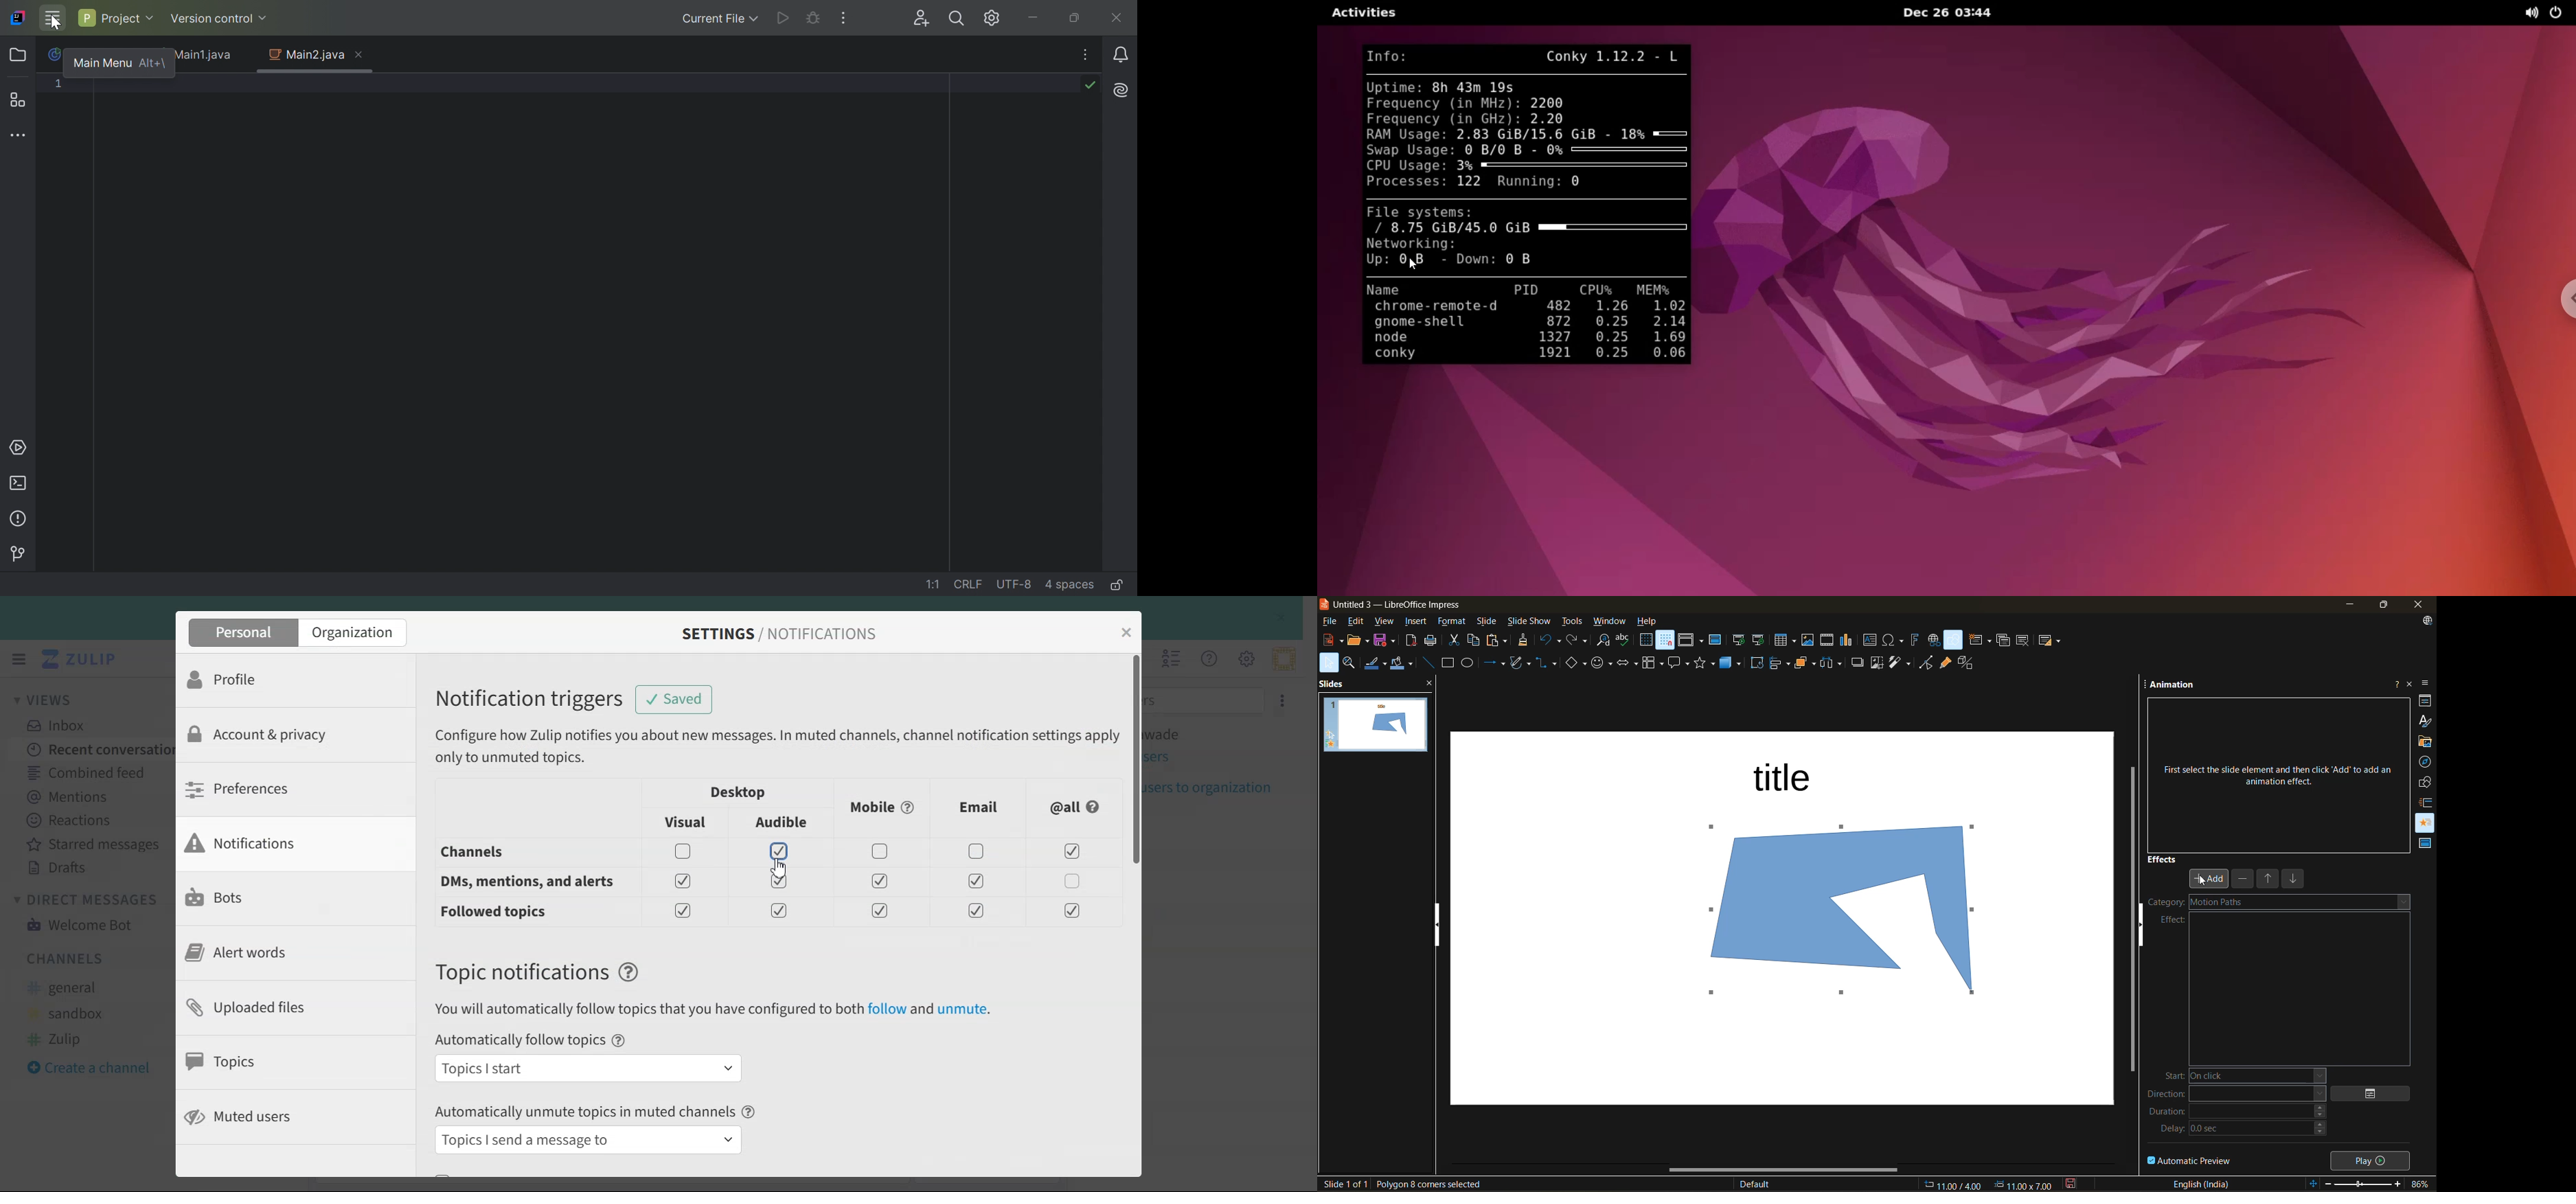 The height and width of the screenshot is (1204, 2576). Describe the element at coordinates (1331, 640) in the screenshot. I see `new` at that location.